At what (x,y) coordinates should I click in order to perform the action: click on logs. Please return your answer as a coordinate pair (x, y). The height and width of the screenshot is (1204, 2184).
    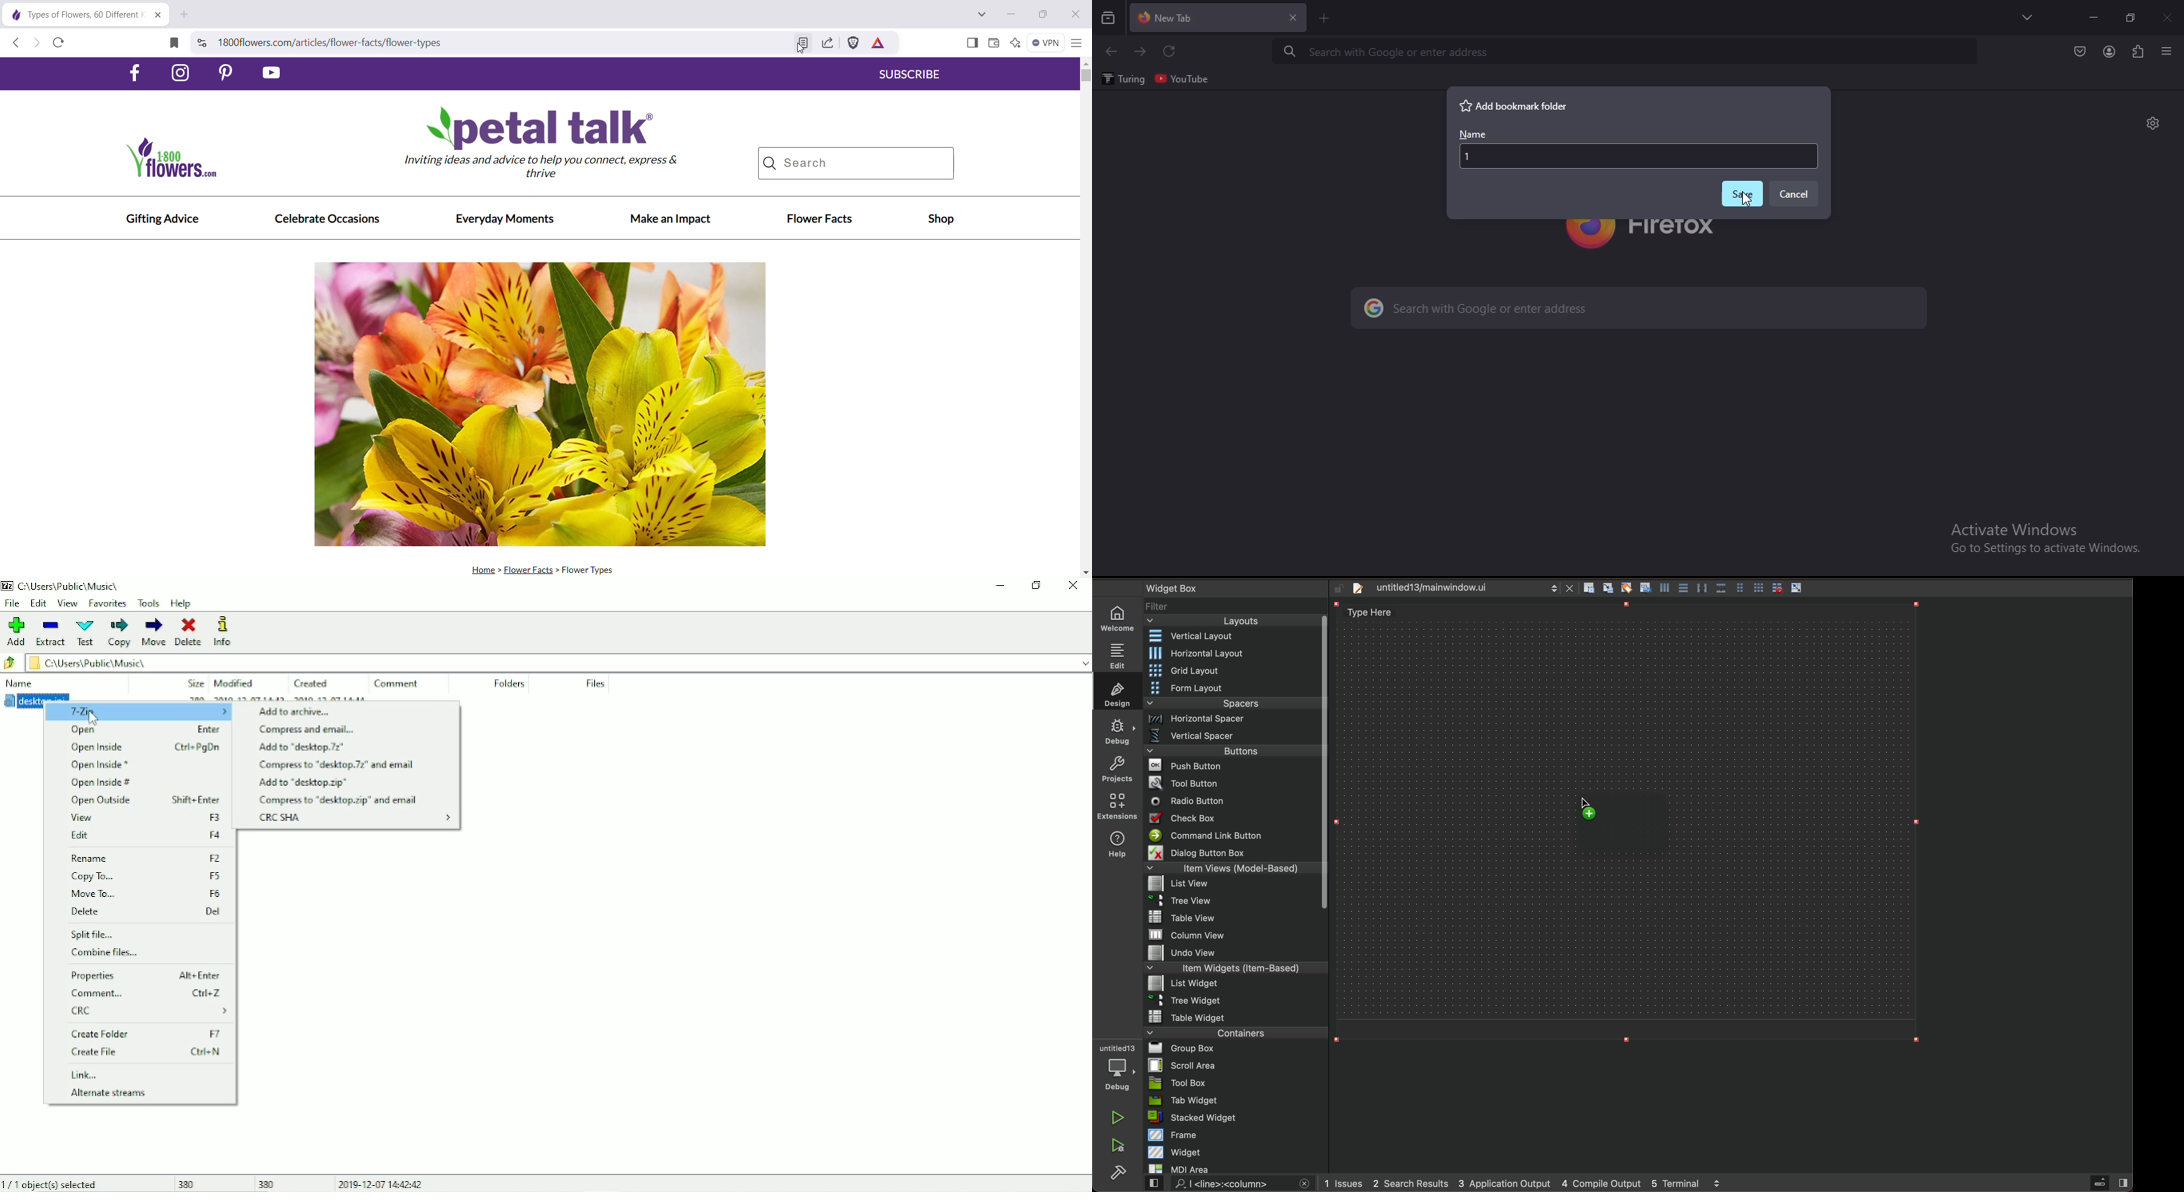
    Looking at the image, I should click on (1530, 1182).